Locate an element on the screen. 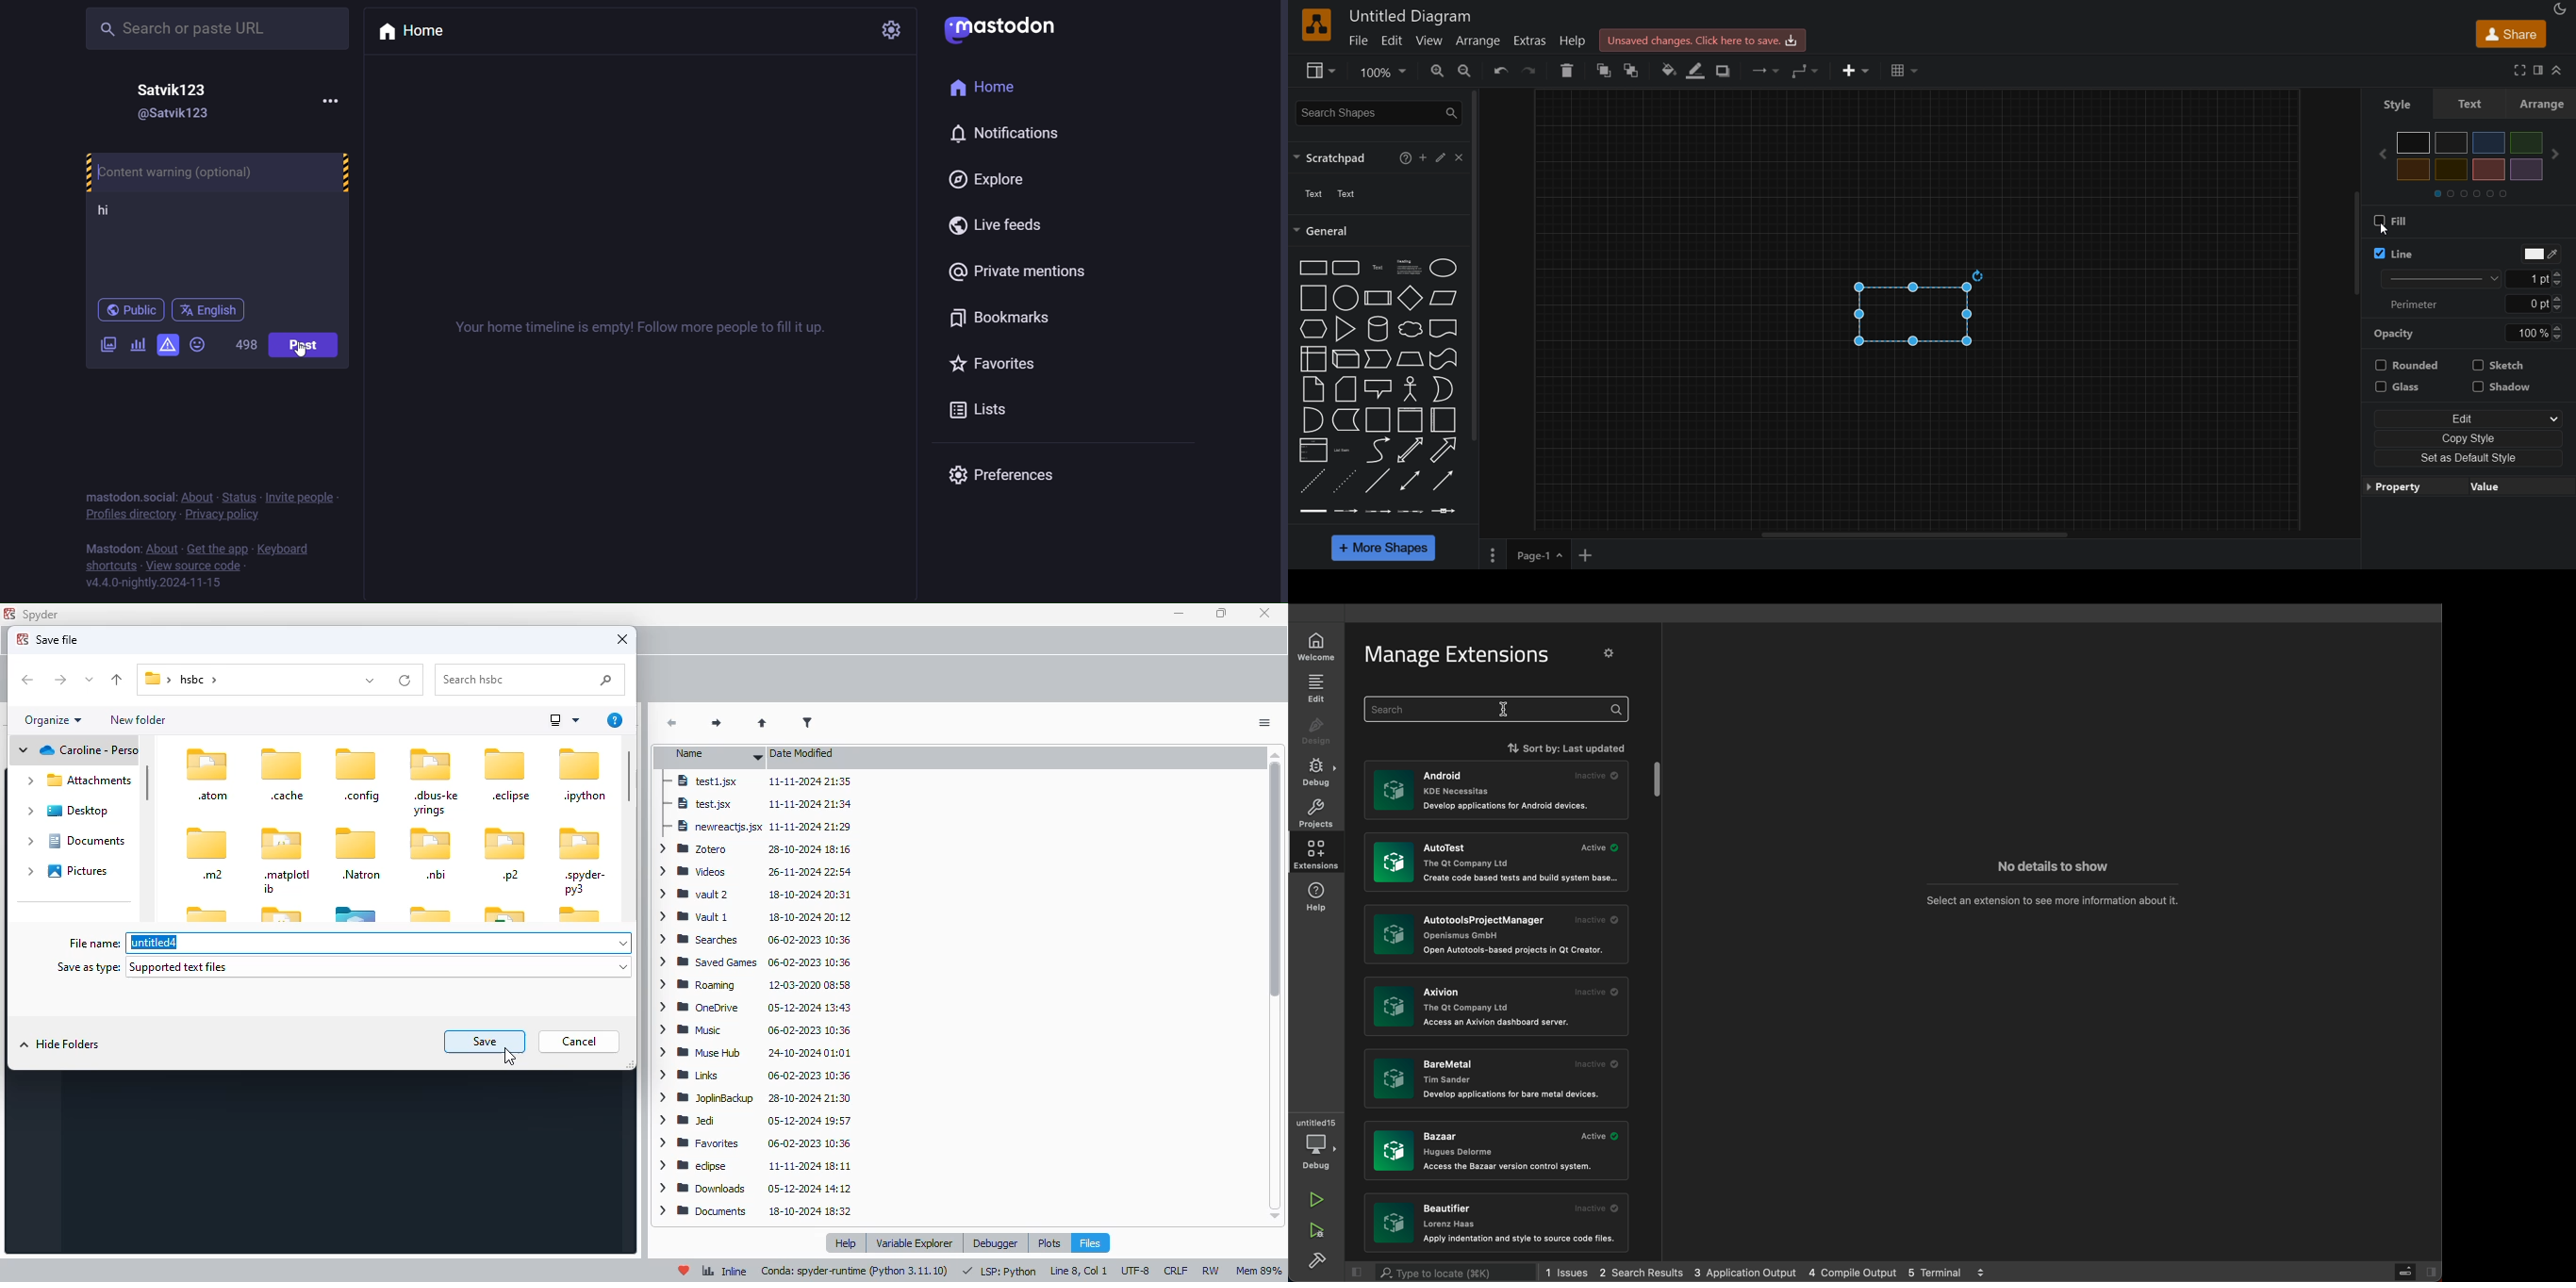 The height and width of the screenshot is (1288, 2576). back is located at coordinates (673, 724).